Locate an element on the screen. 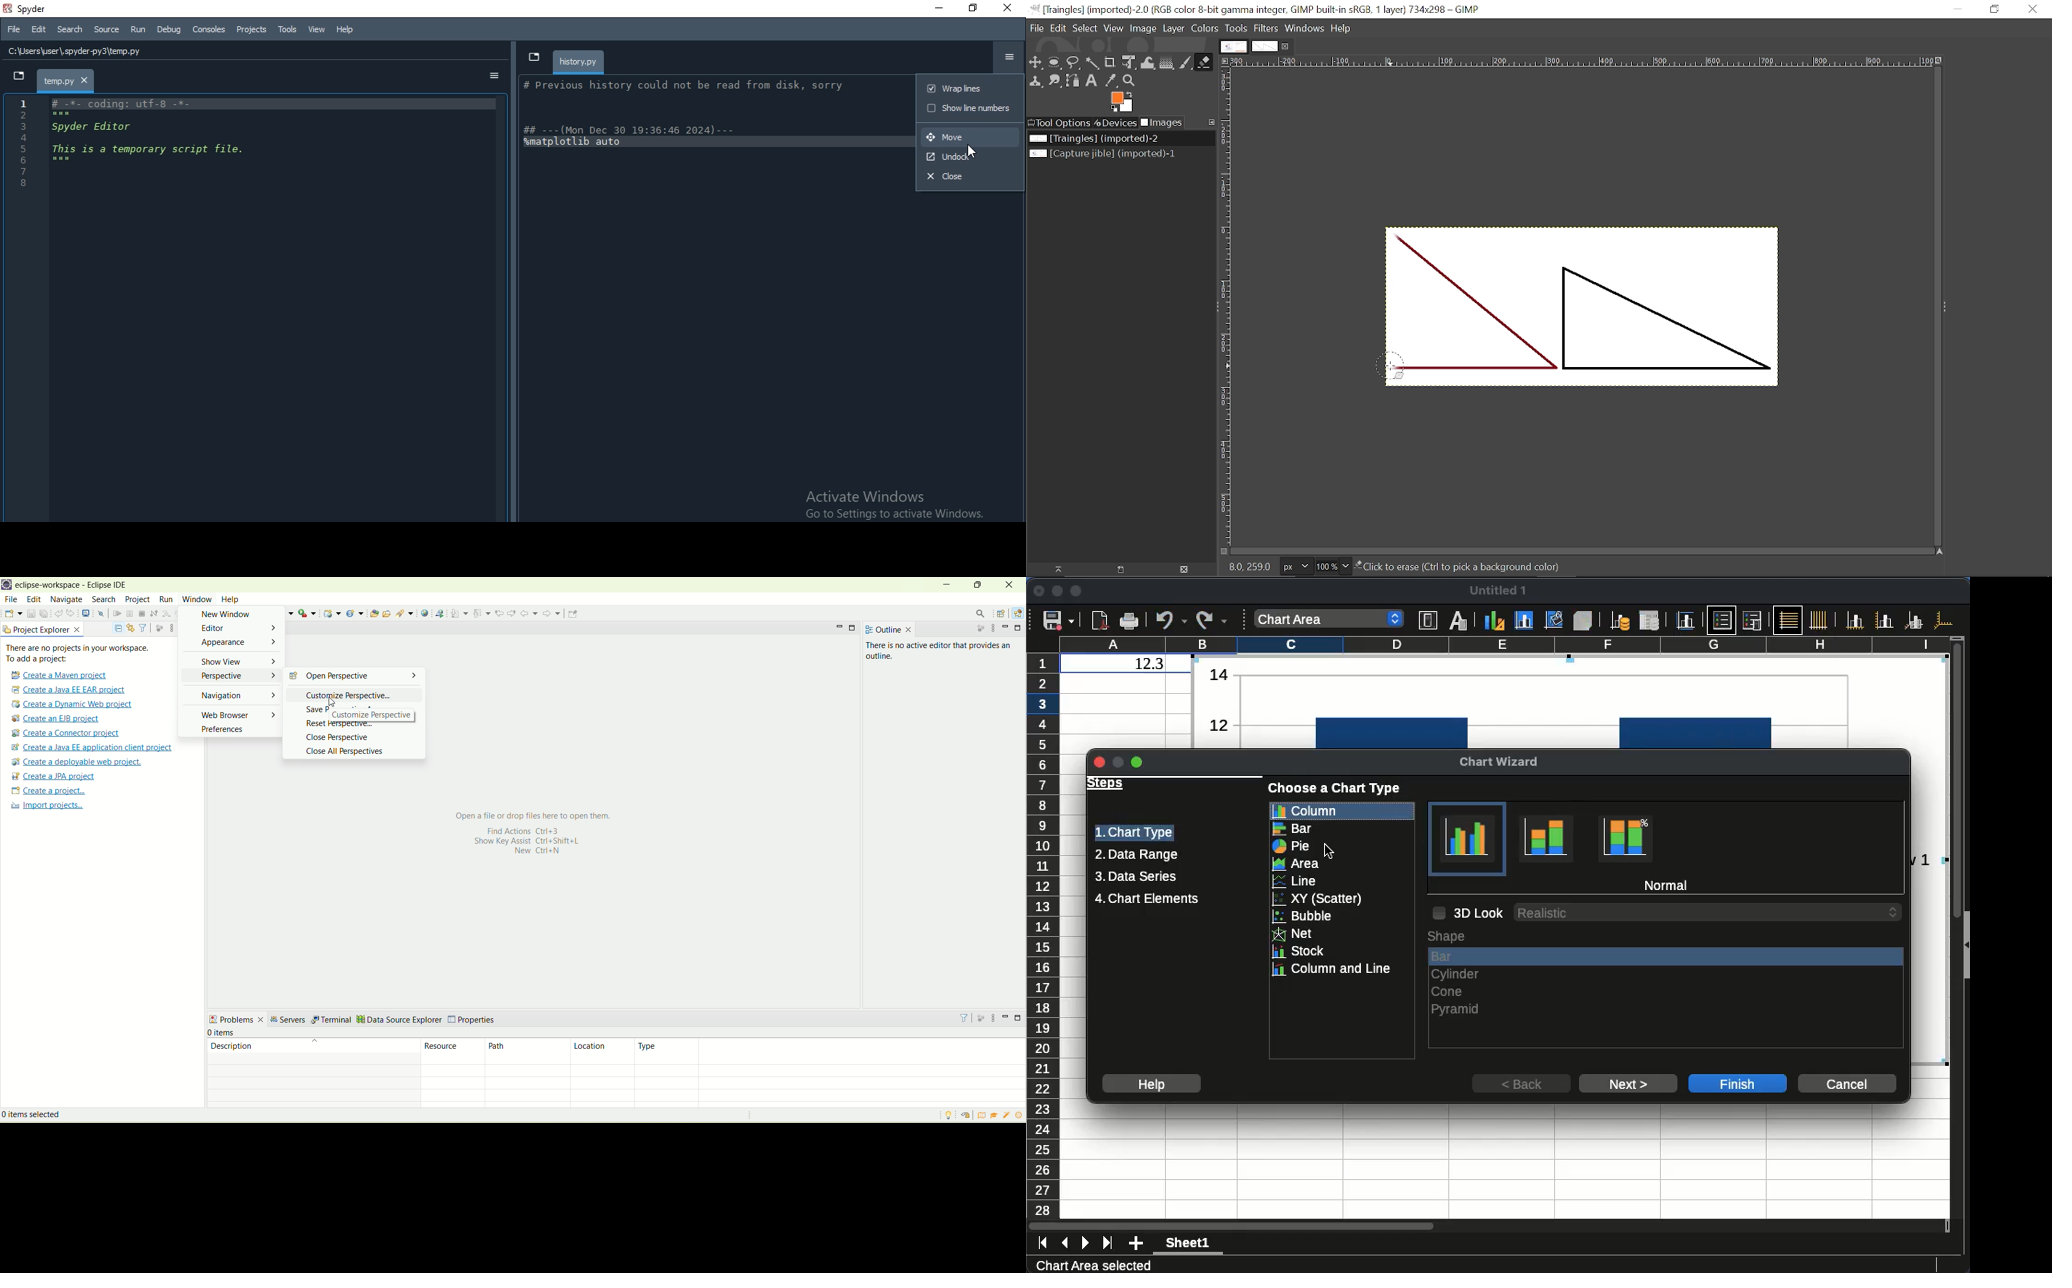 The image size is (2072, 1288). shape is located at coordinates (1449, 937).